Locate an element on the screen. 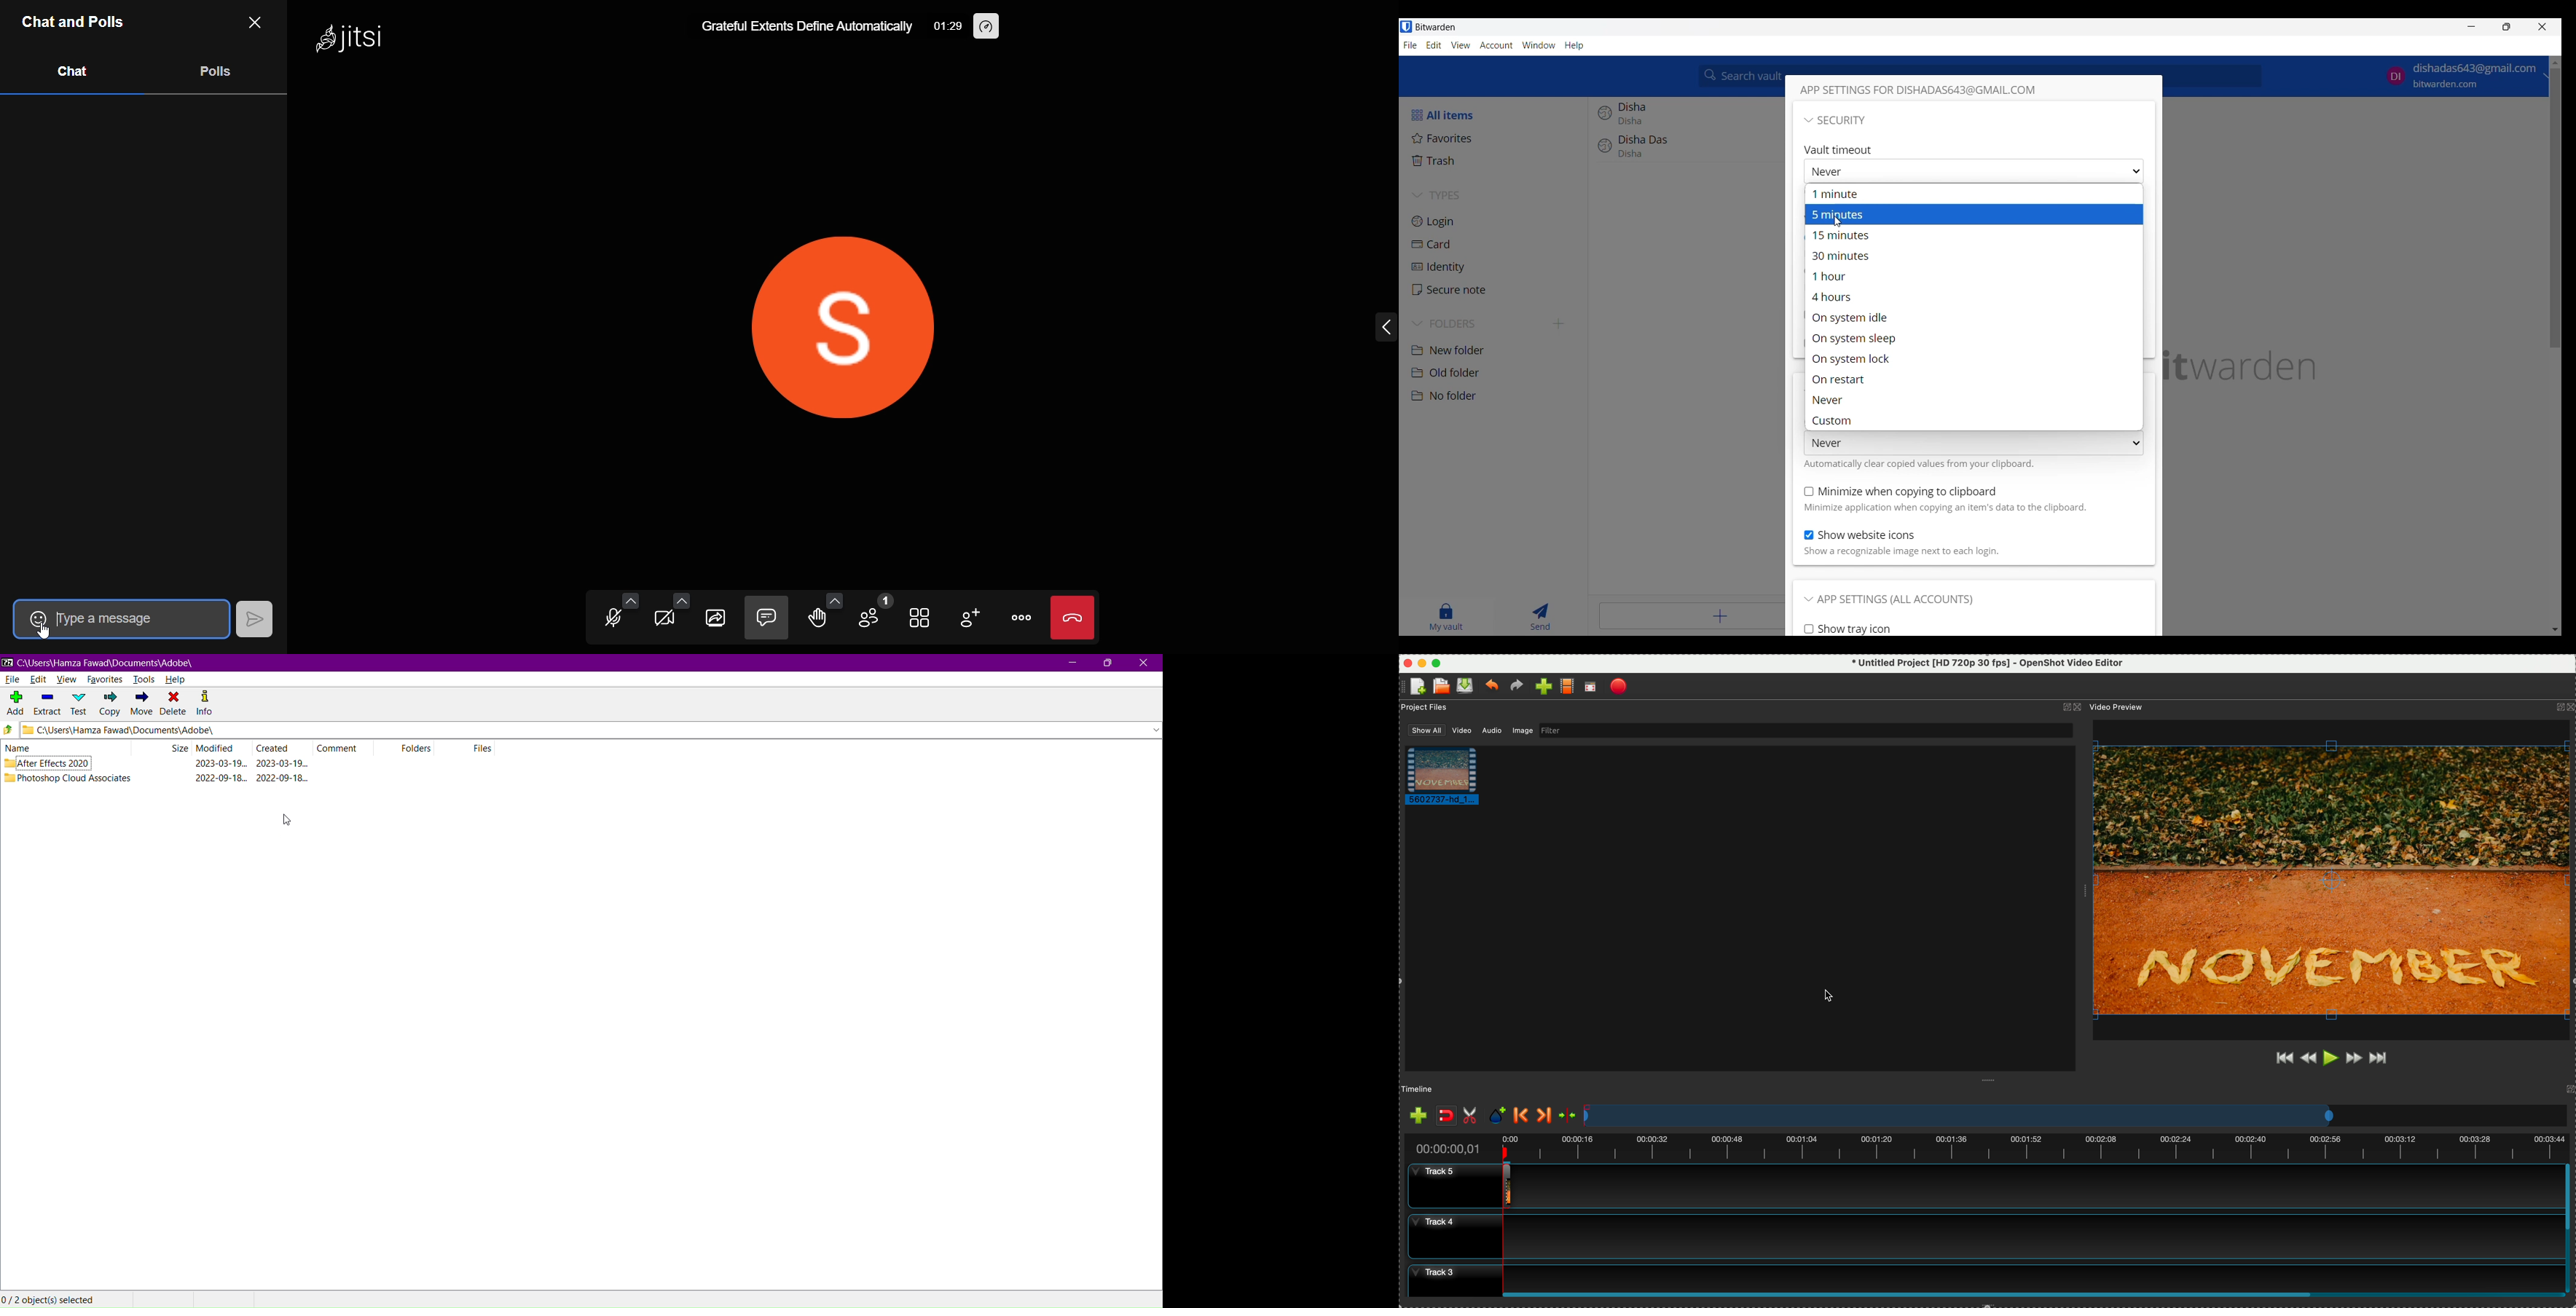  chat is located at coordinates (69, 72).